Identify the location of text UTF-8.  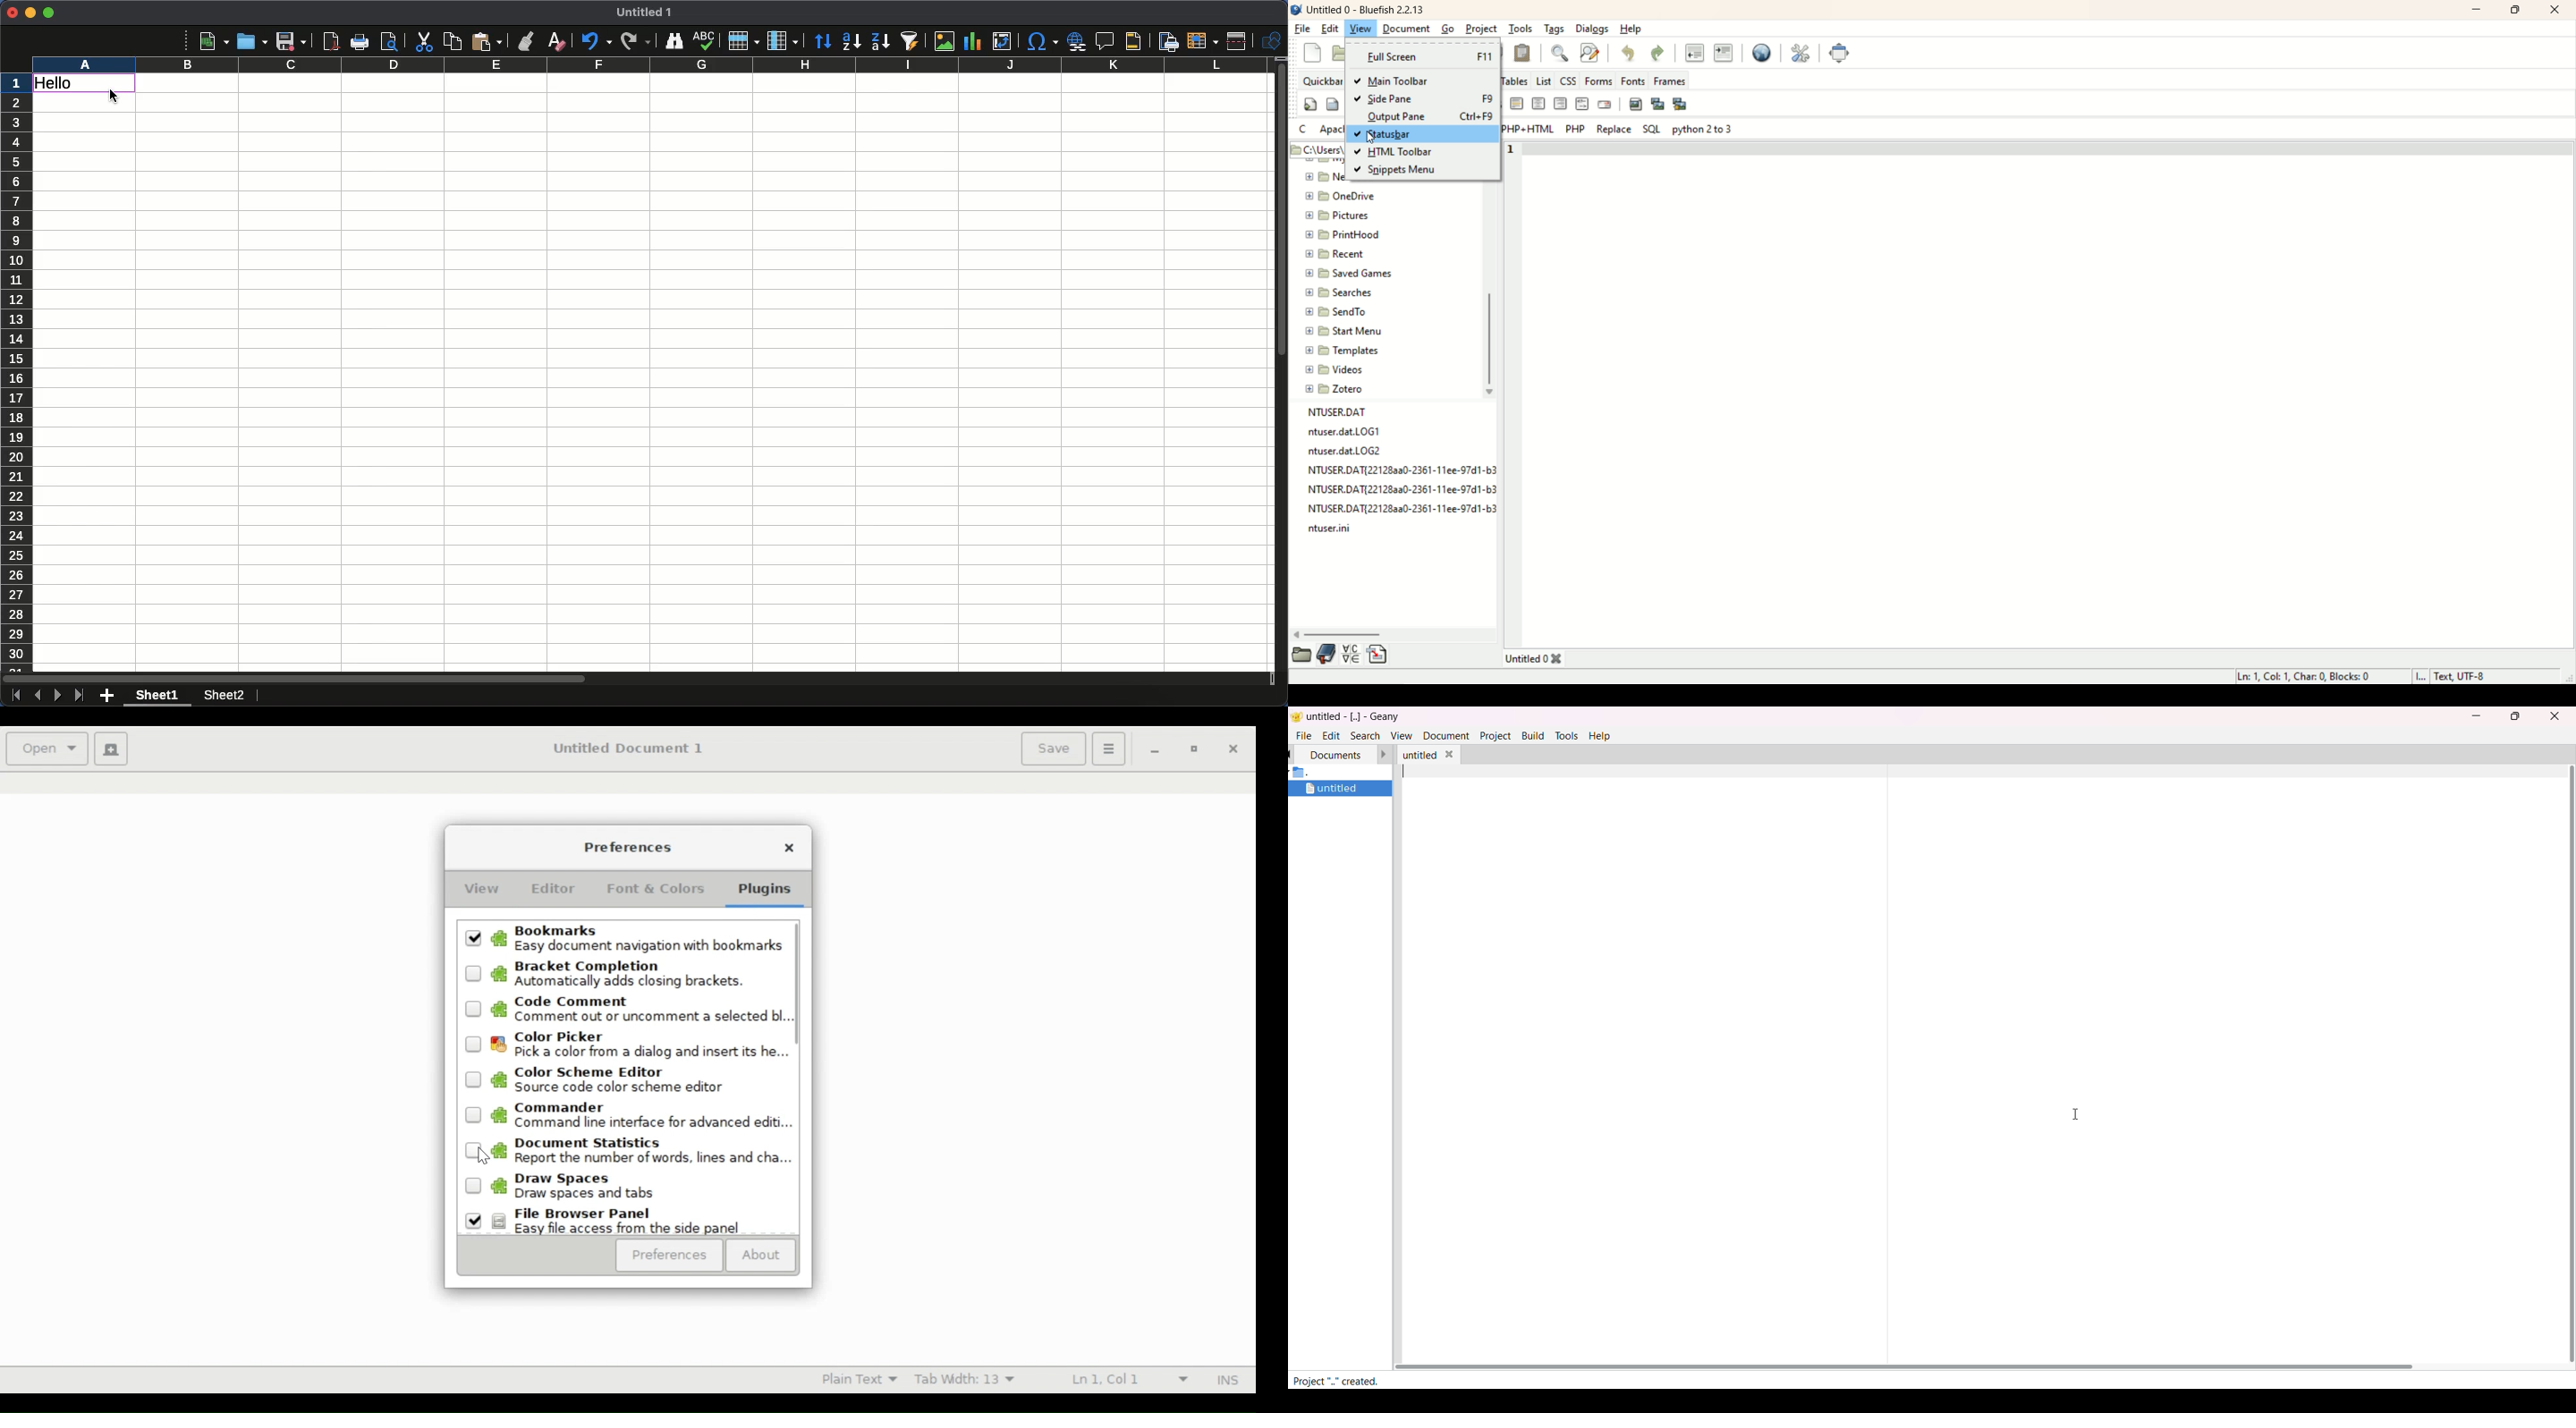
(2495, 677).